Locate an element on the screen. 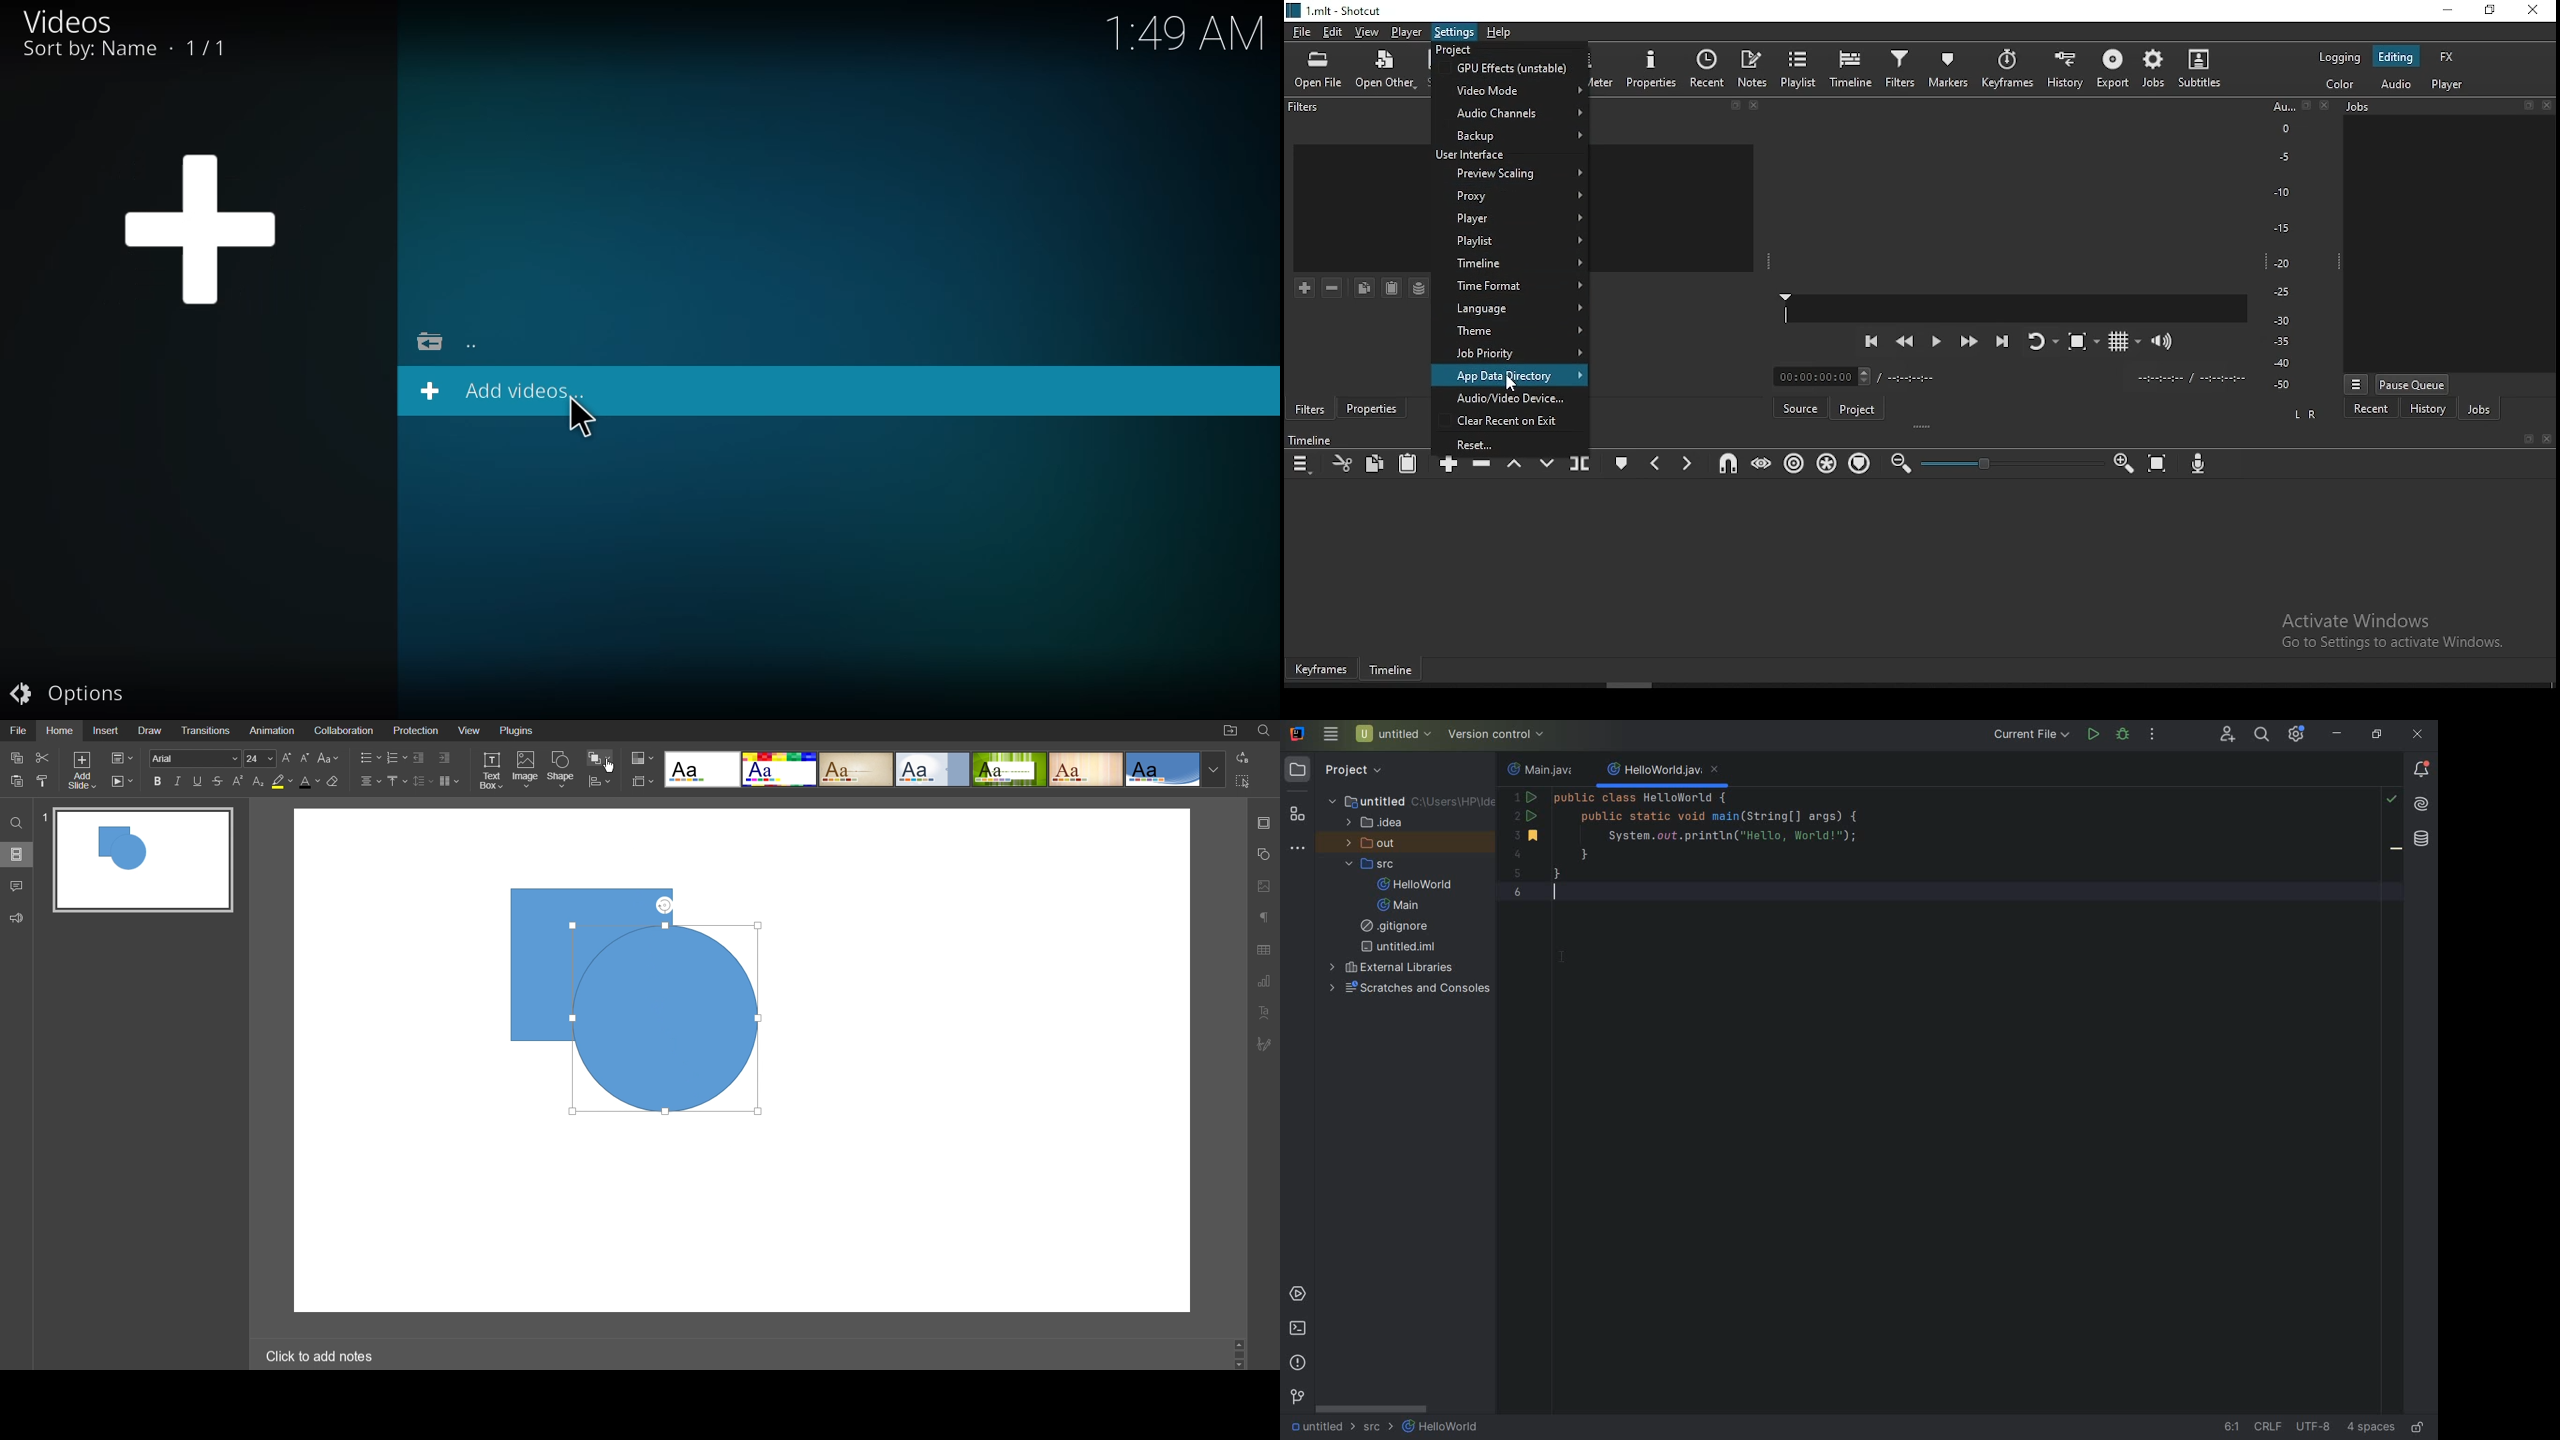 The image size is (2576, 1456). paste is located at coordinates (1409, 463).